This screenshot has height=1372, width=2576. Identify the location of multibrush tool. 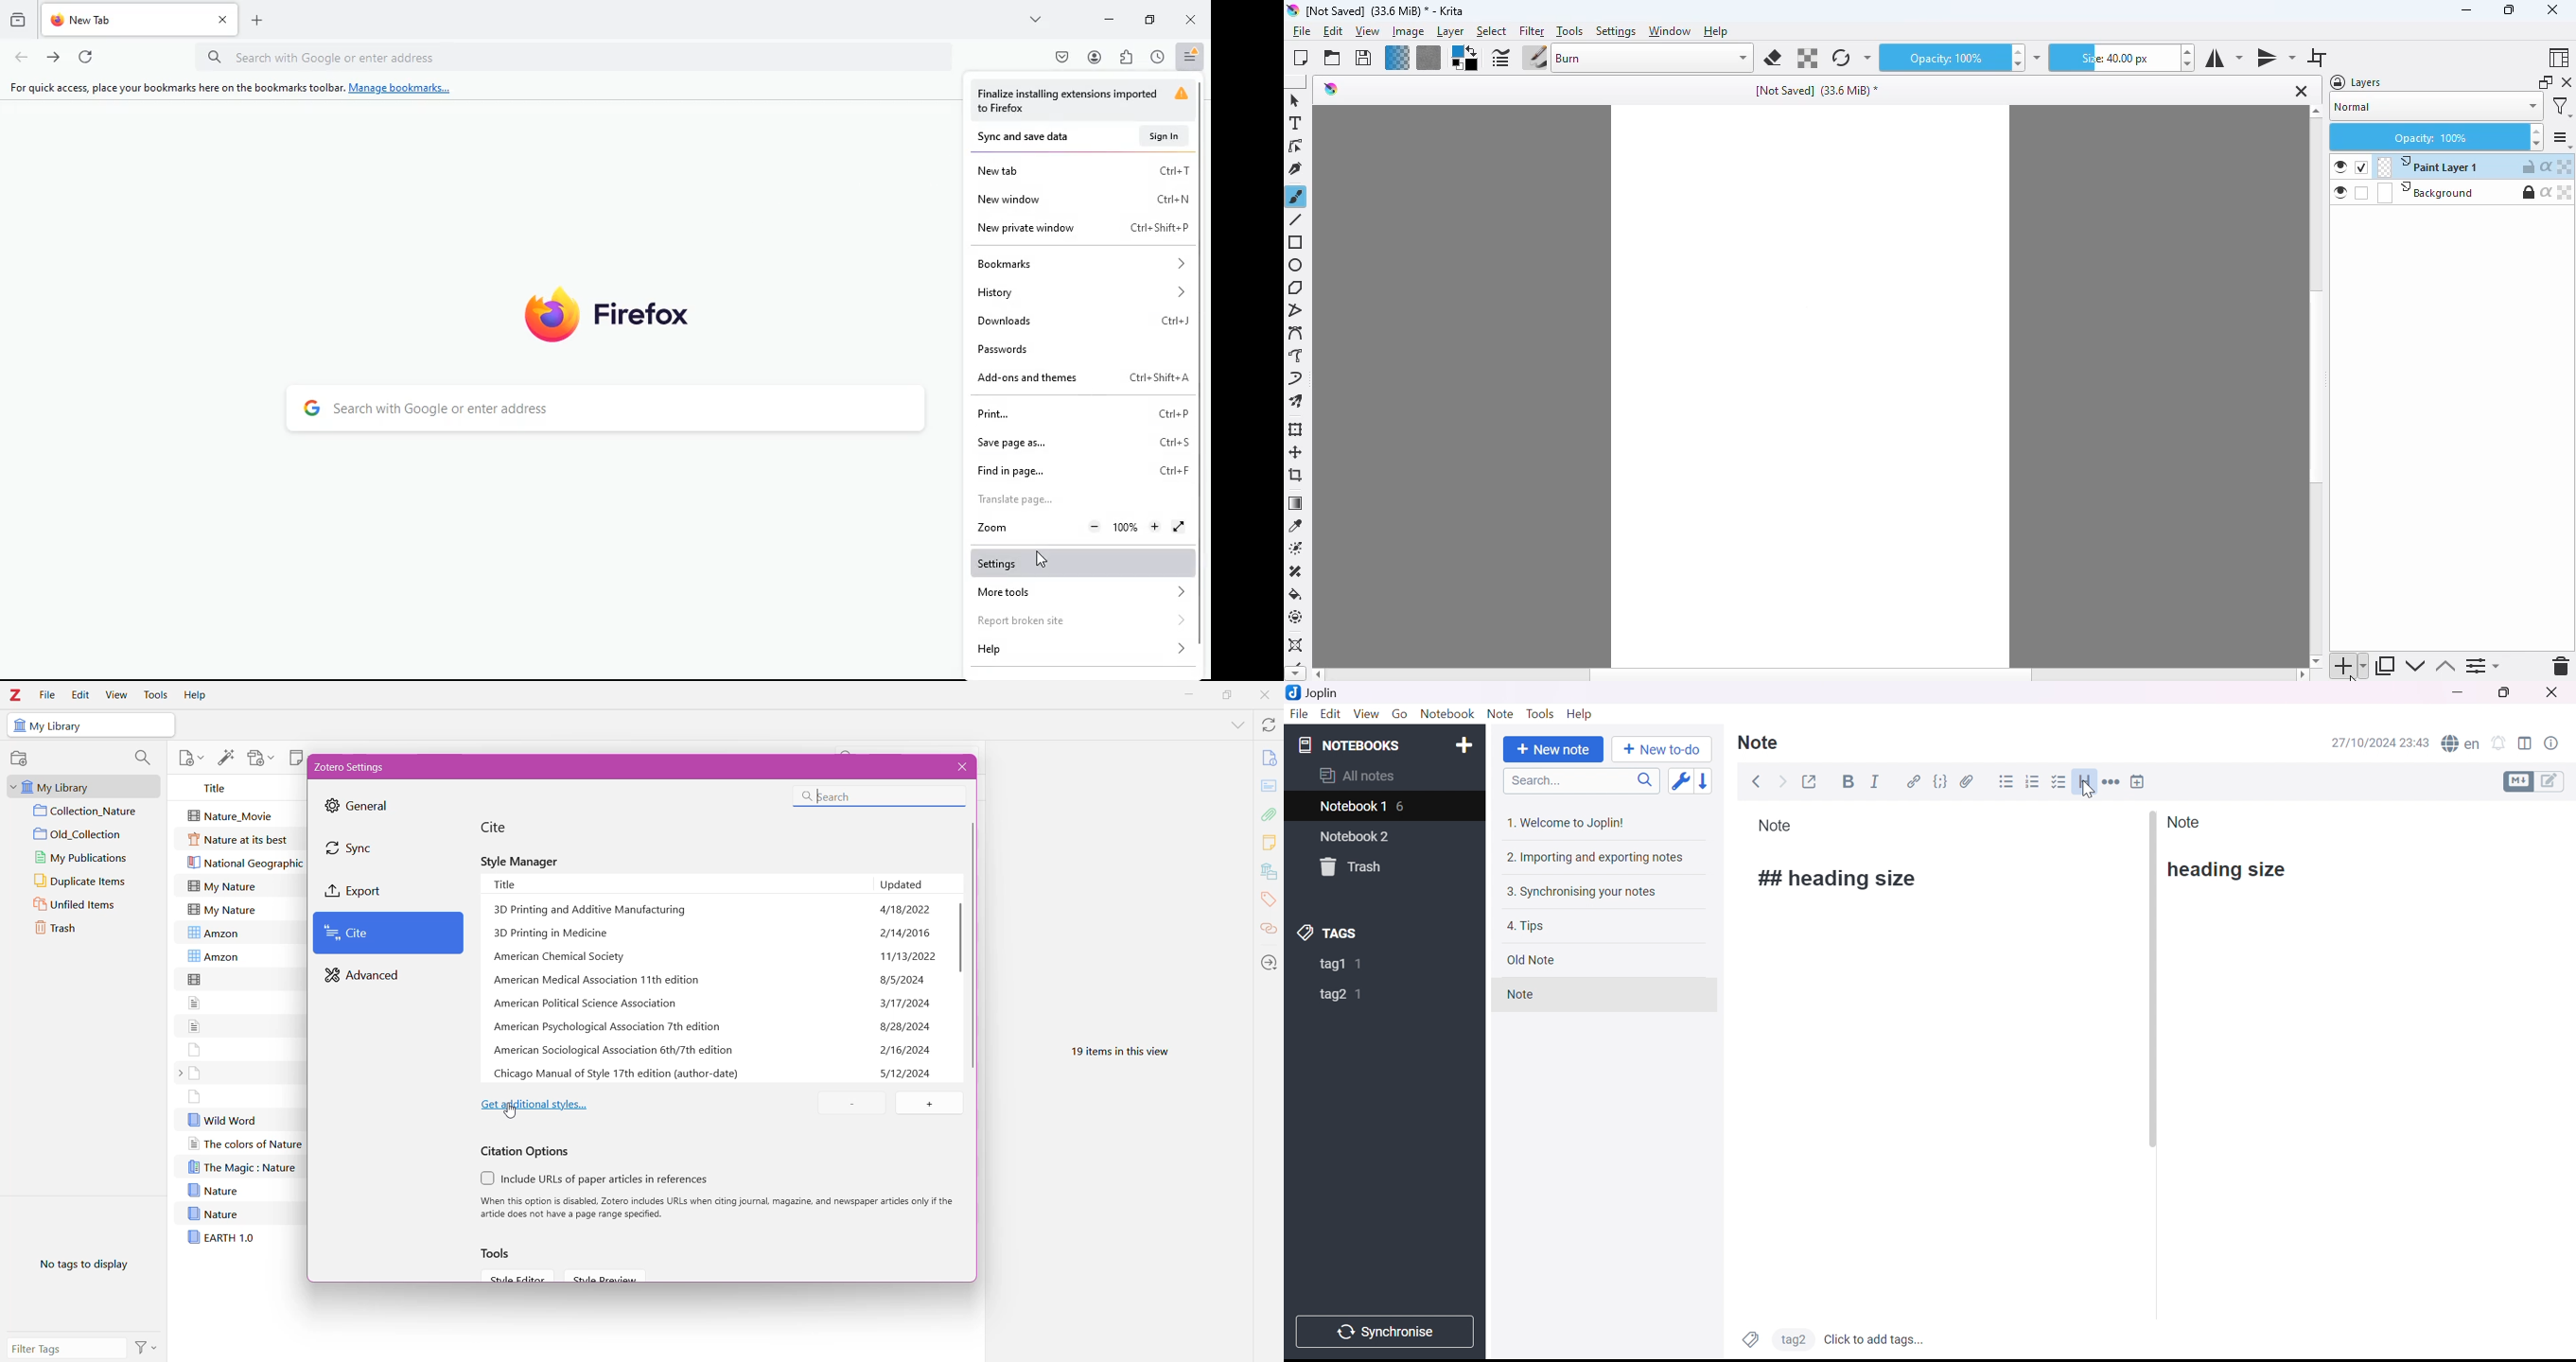
(1296, 402).